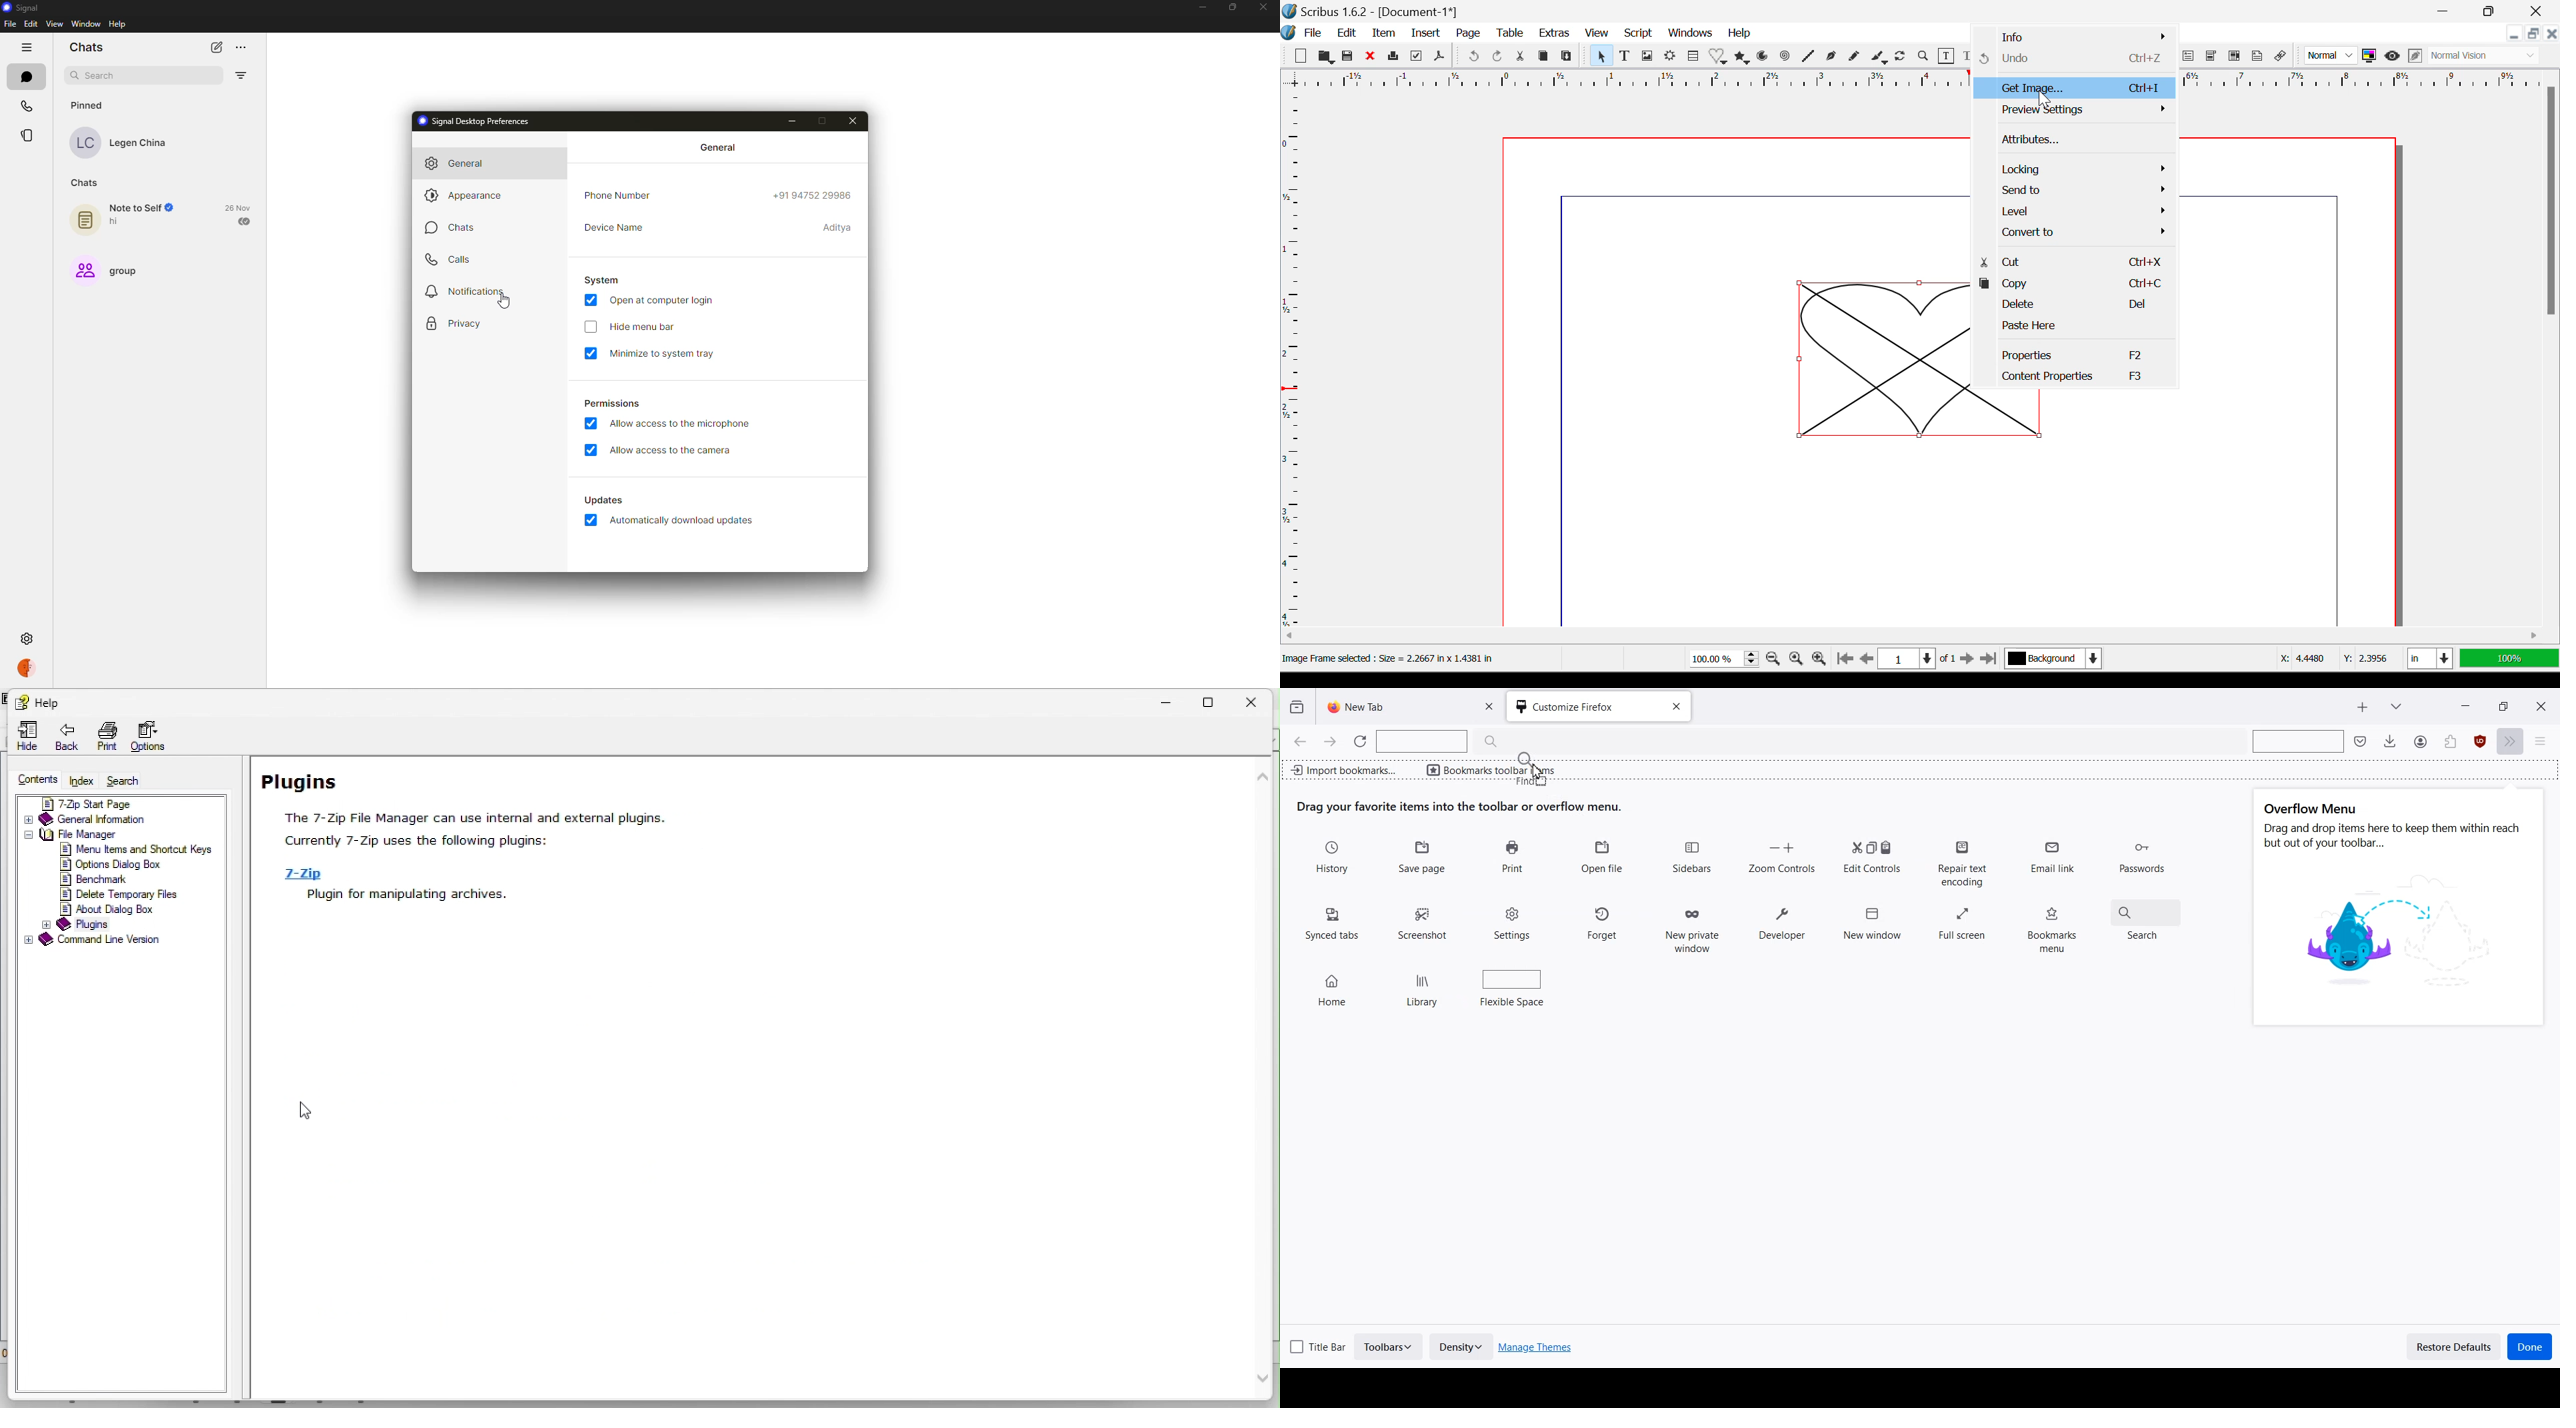  I want to click on hide menu bar, so click(647, 328).